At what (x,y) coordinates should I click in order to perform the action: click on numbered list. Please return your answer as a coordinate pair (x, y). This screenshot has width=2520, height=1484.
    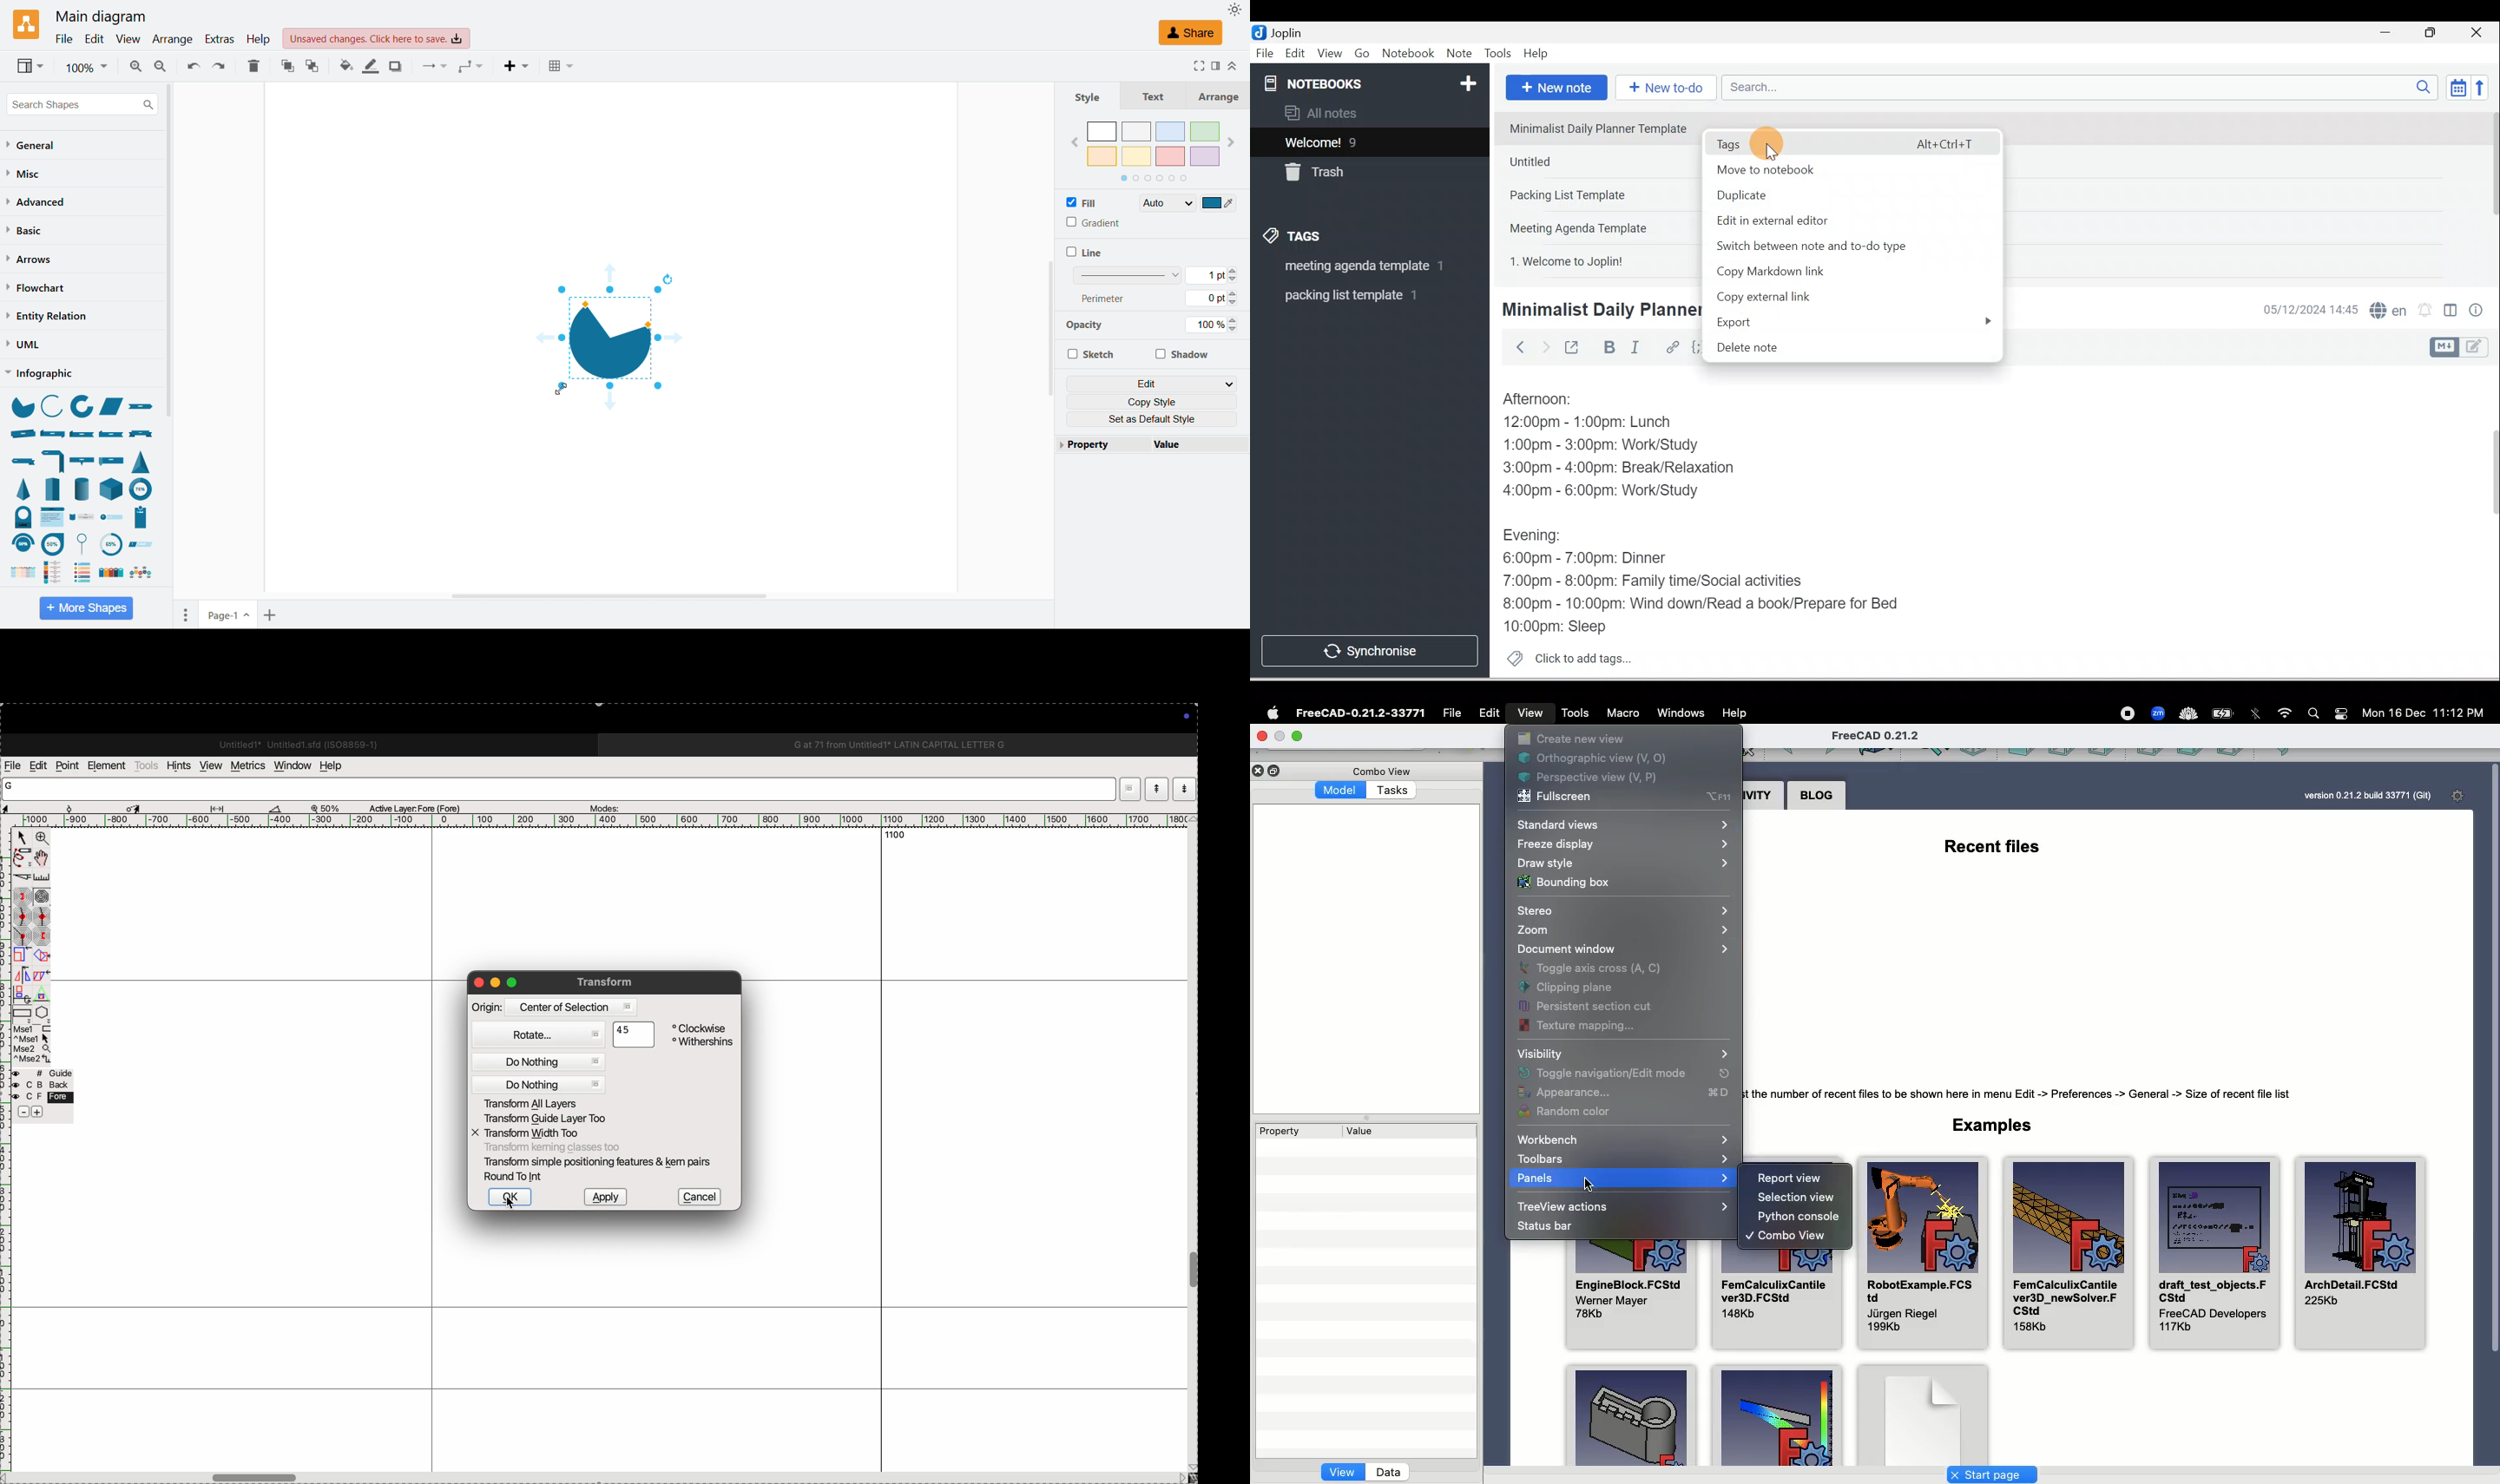
    Looking at the image, I should click on (83, 571).